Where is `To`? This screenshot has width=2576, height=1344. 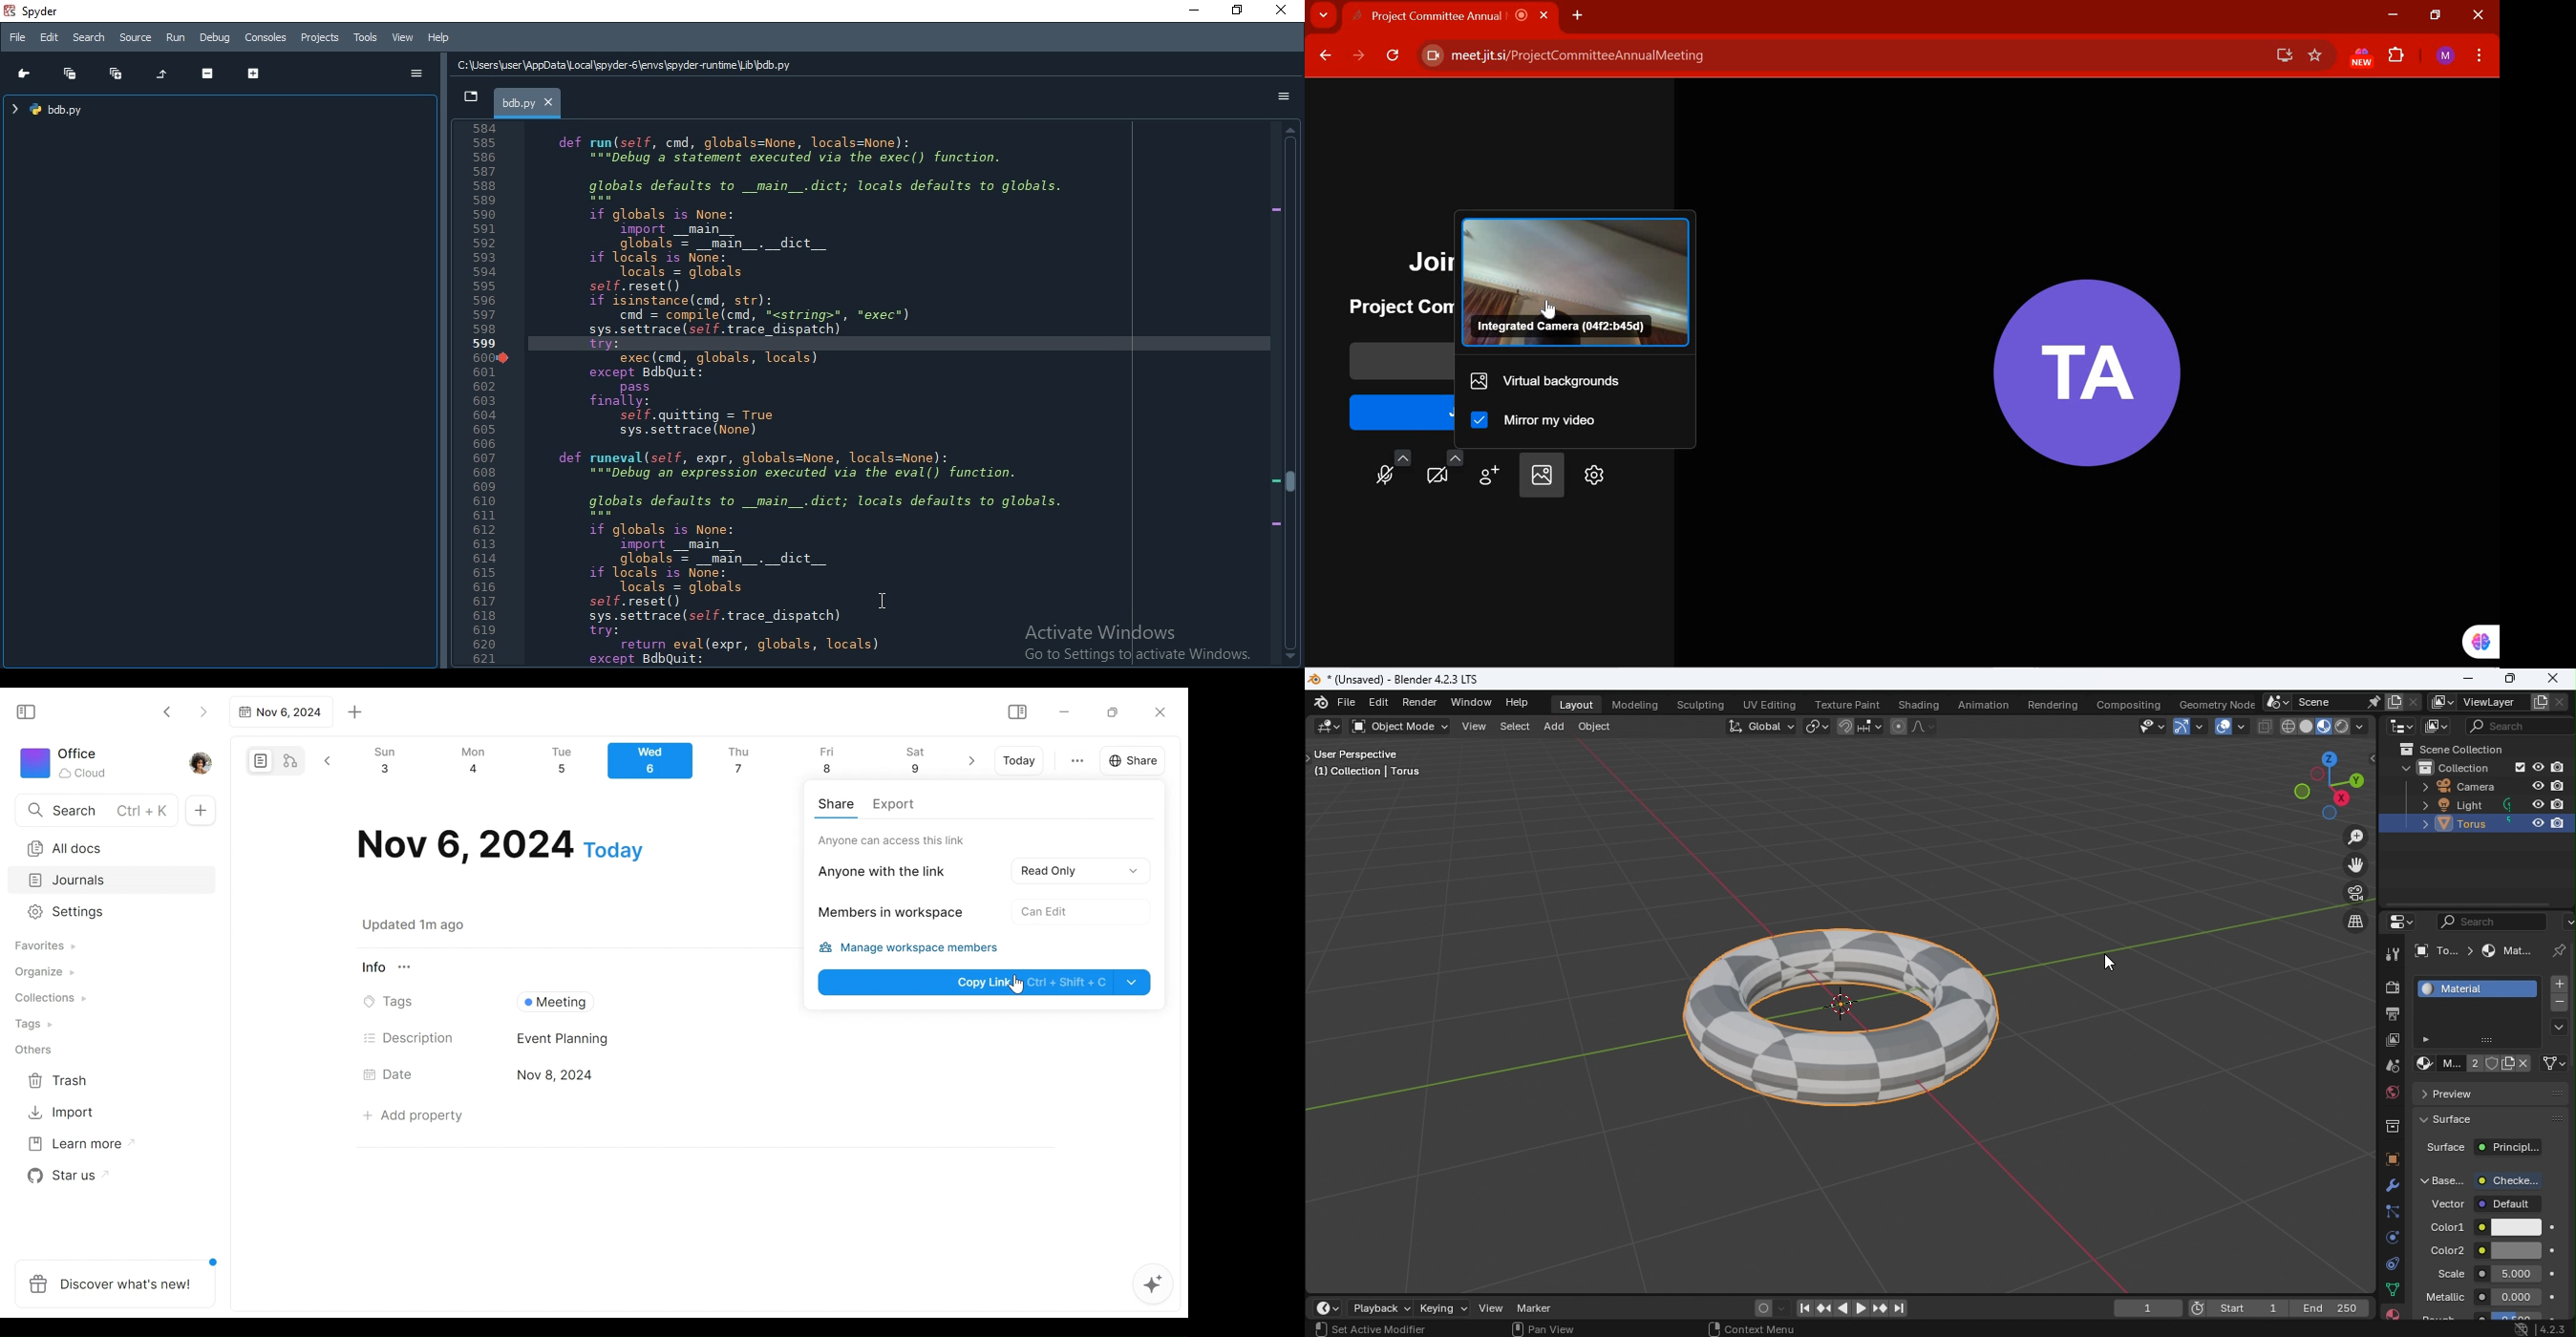
To is located at coordinates (2444, 950).